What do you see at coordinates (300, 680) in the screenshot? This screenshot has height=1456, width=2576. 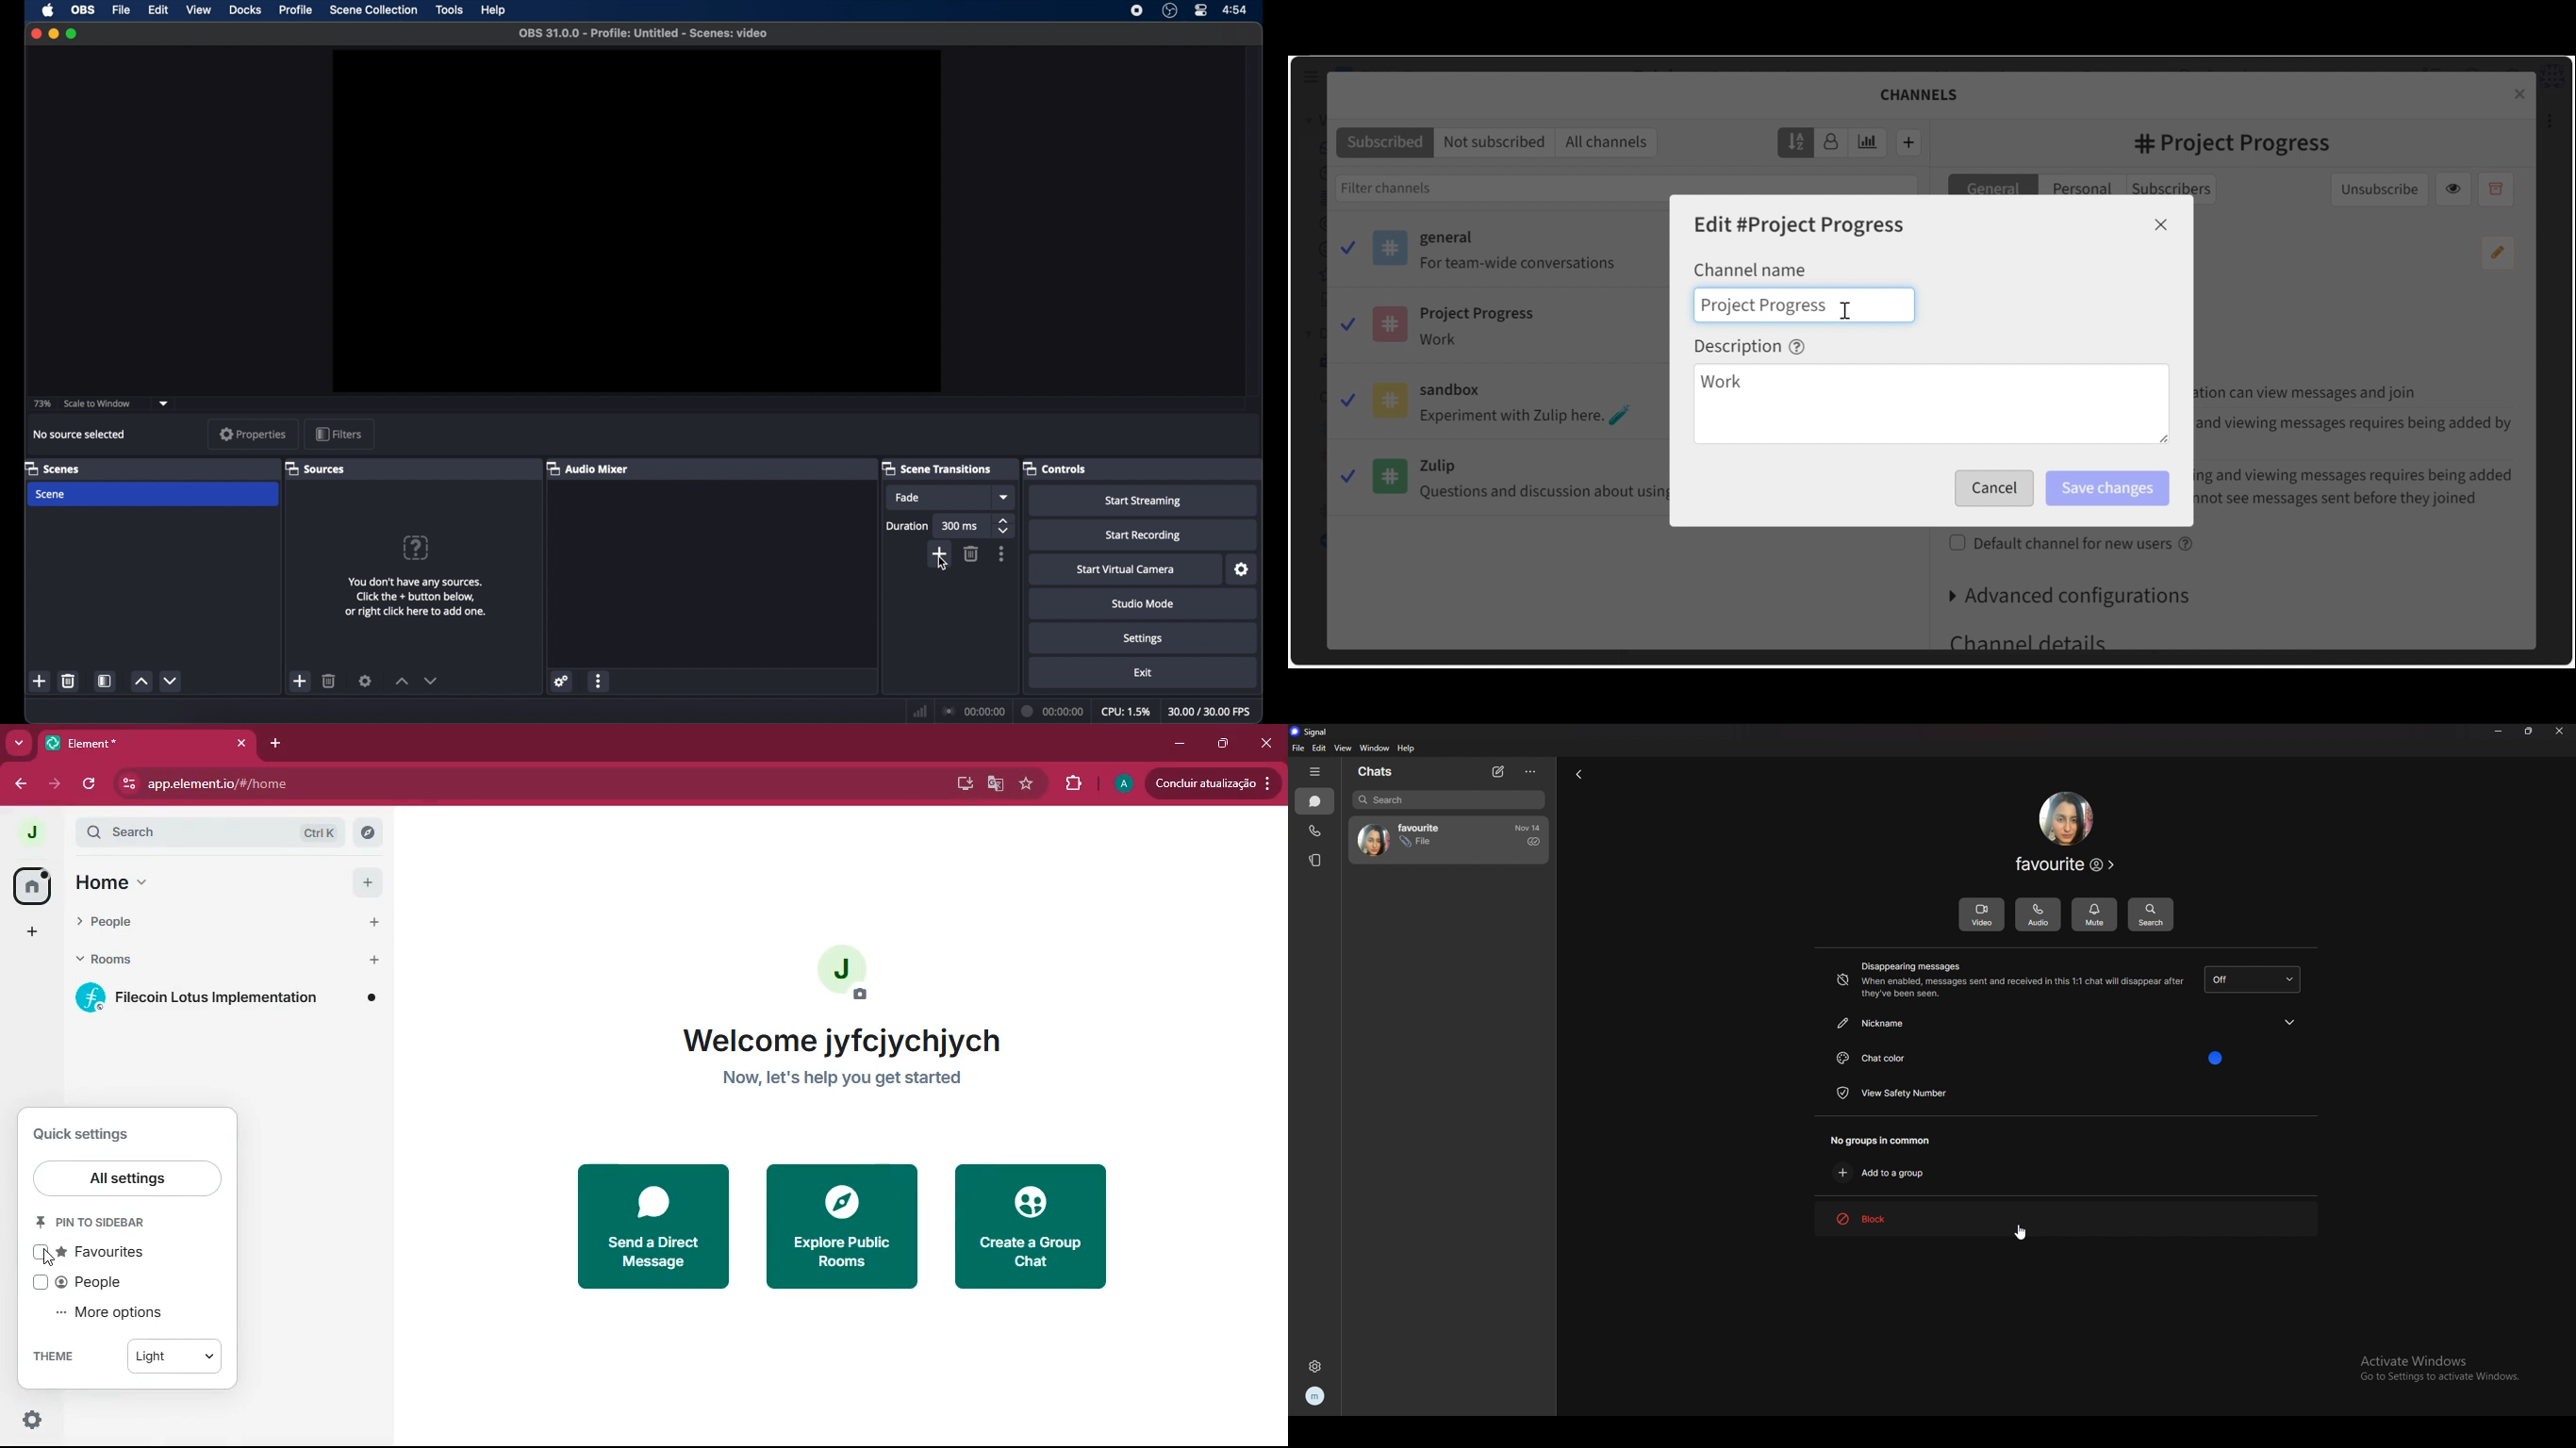 I see `add` at bounding box center [300, 680].